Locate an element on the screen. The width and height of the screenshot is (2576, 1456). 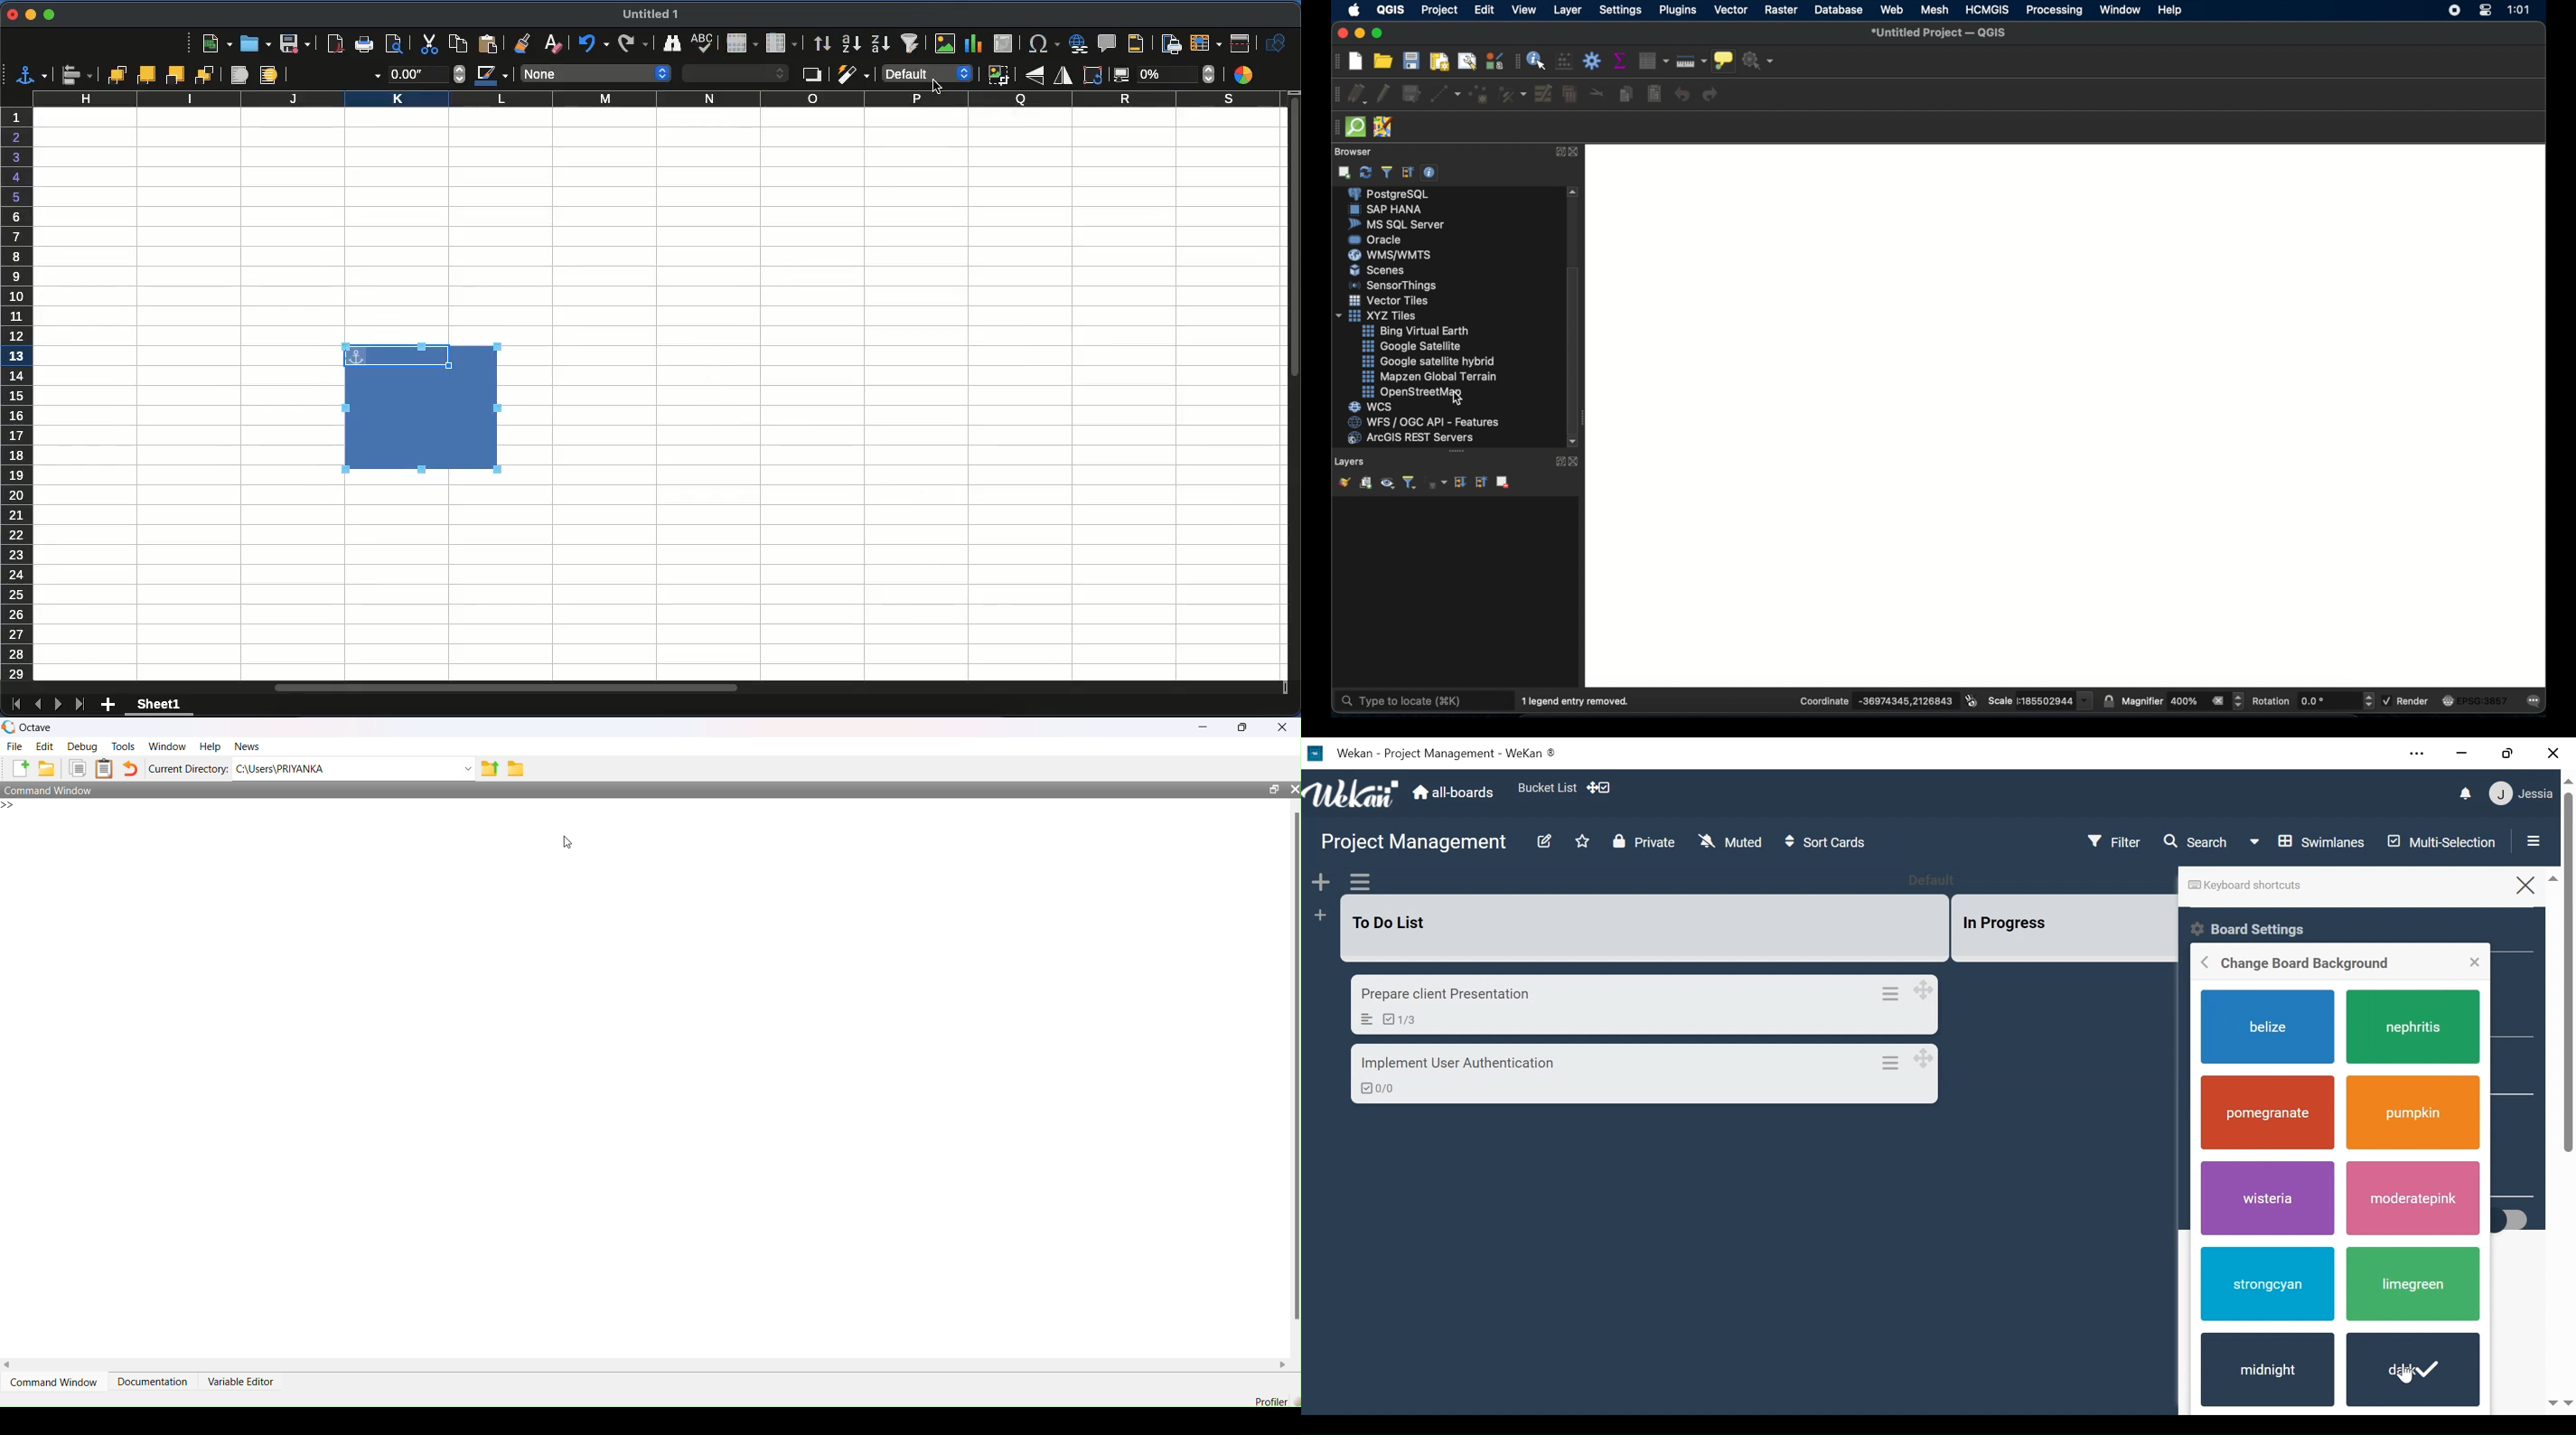
save is located at coordinates (295, 44).